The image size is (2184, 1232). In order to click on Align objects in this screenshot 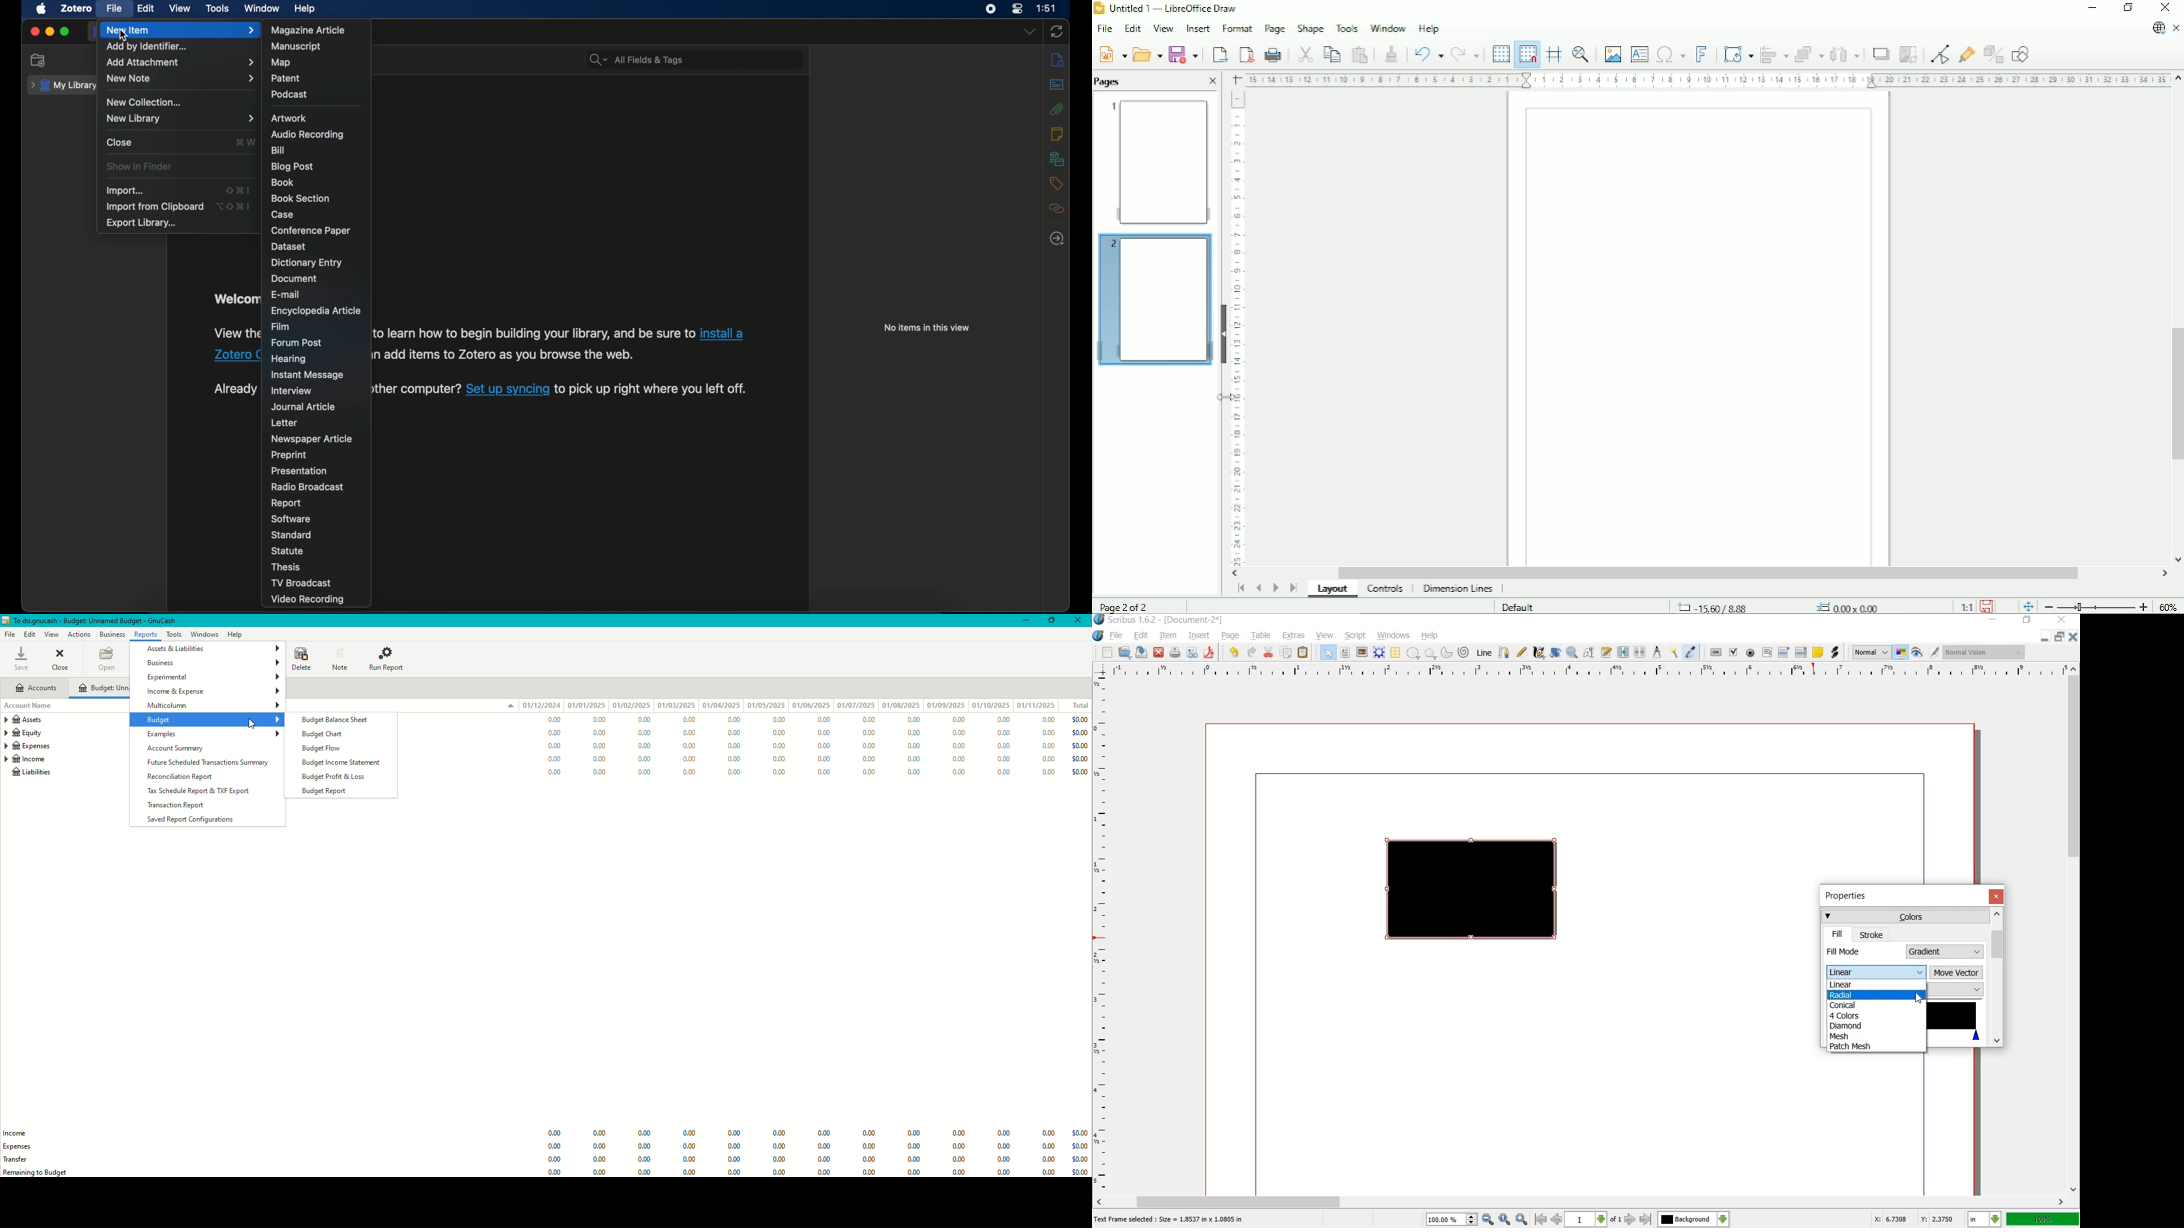, I will do `click(1775, 54)`.